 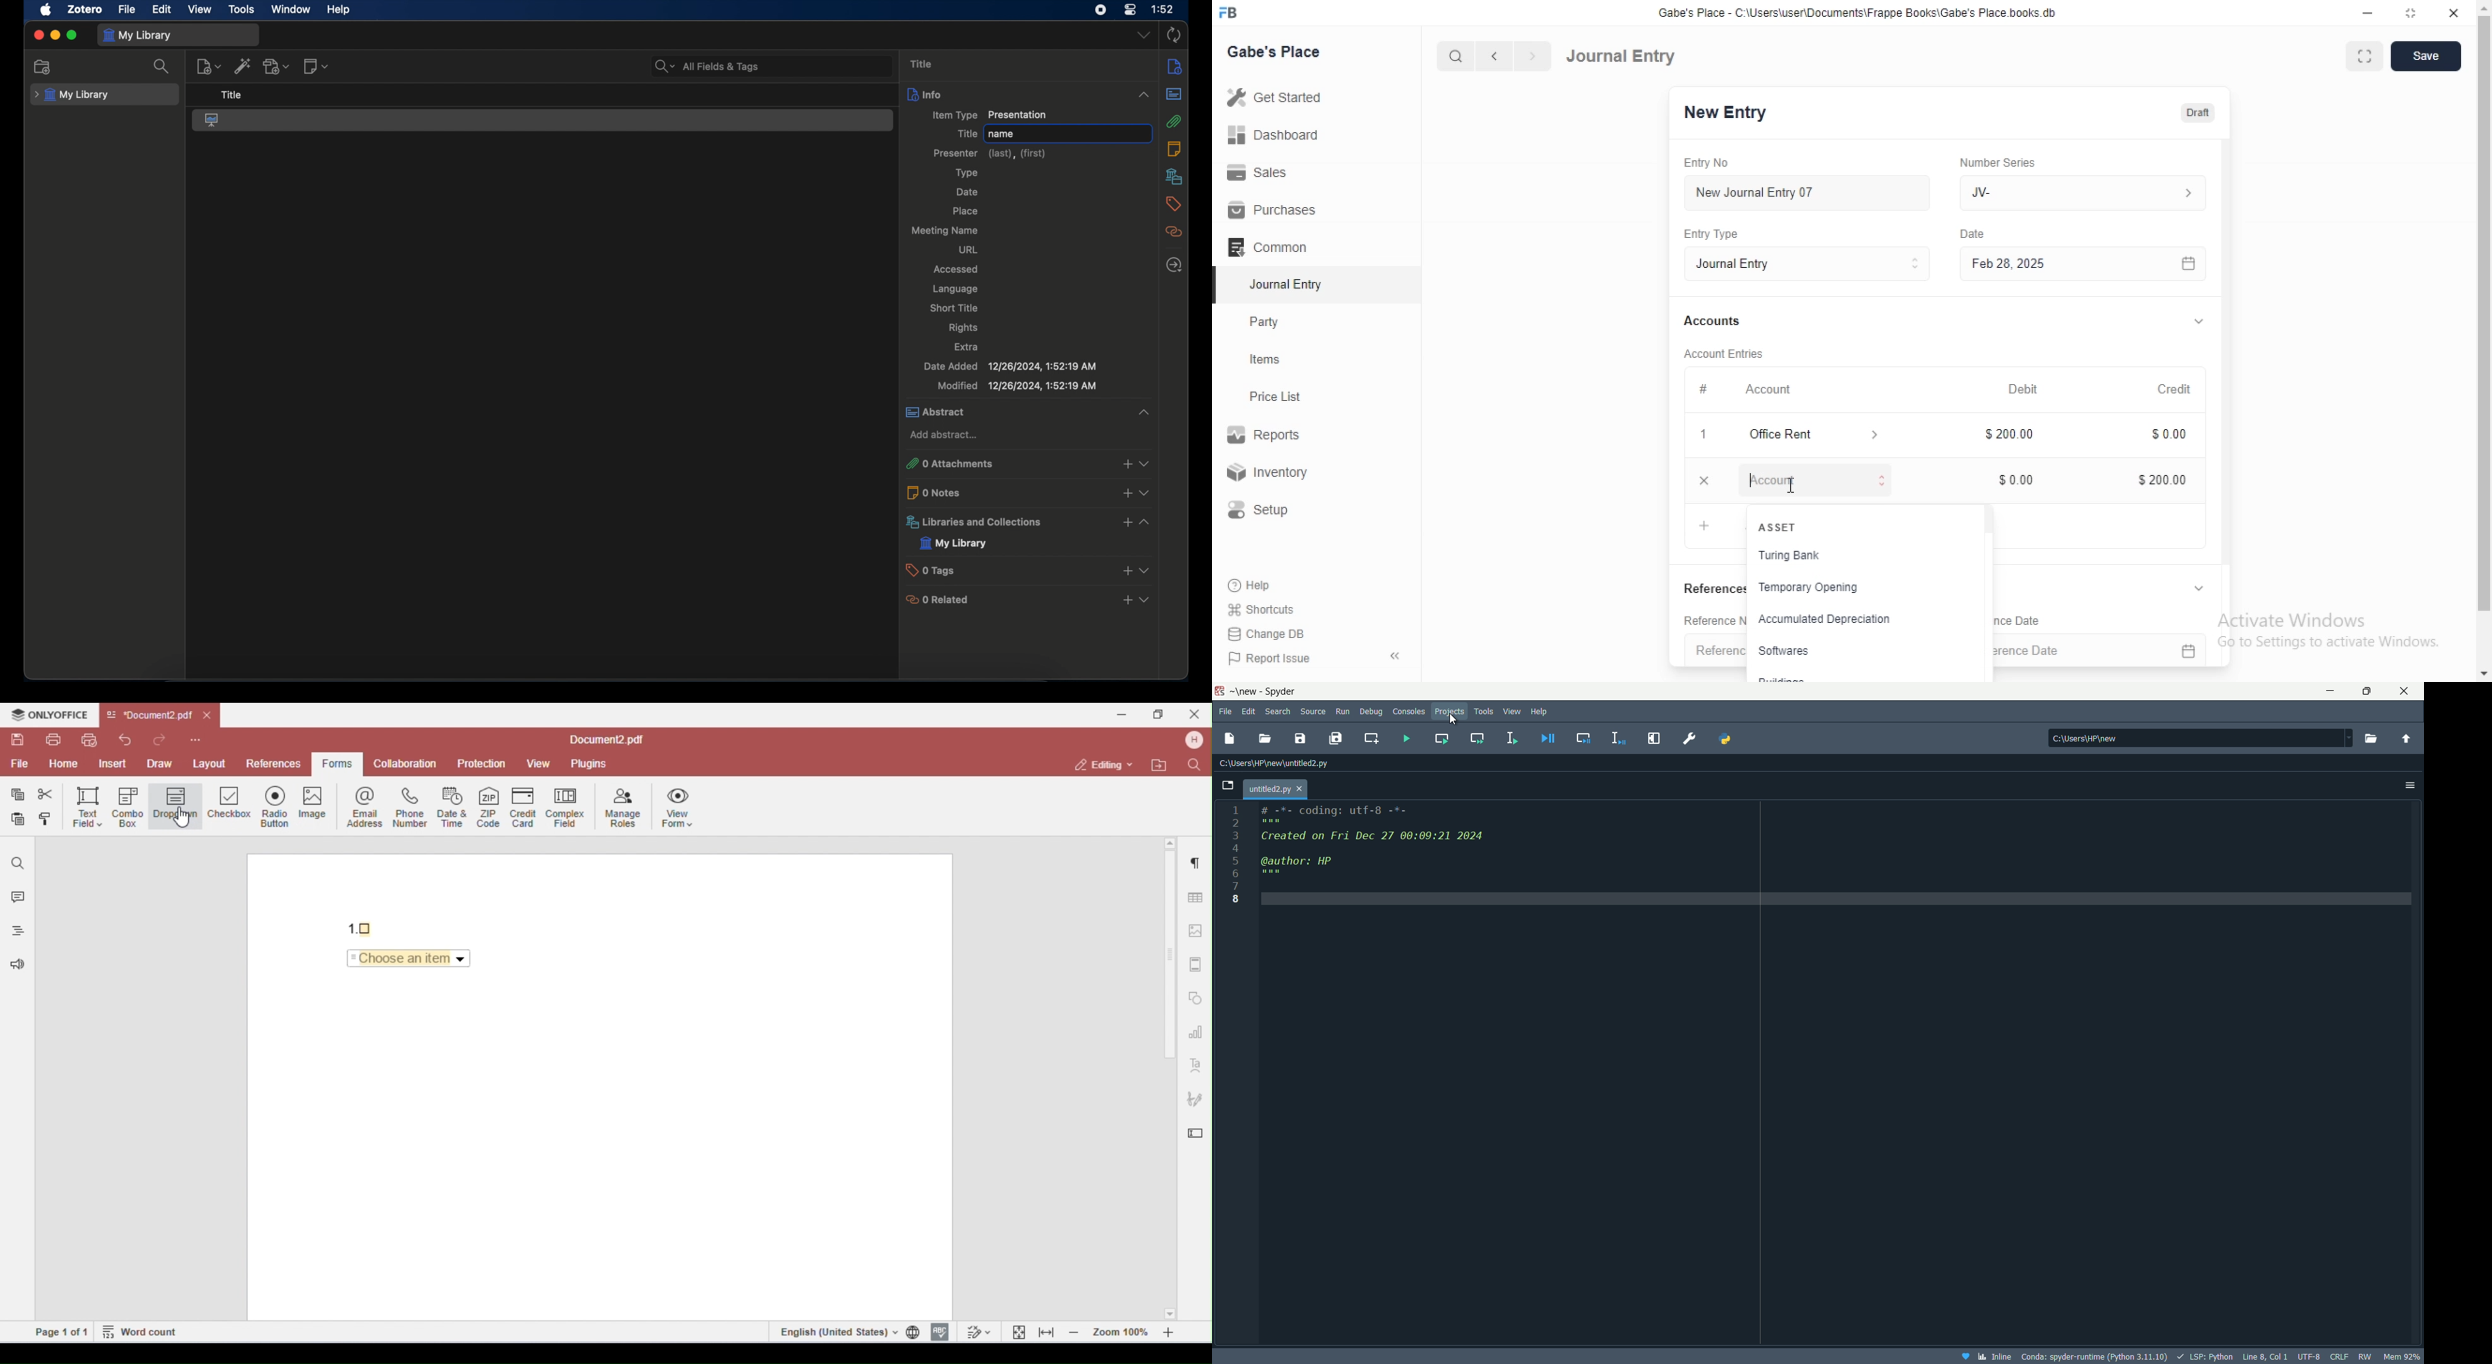 I want to click on type, so click(x=967, y=173).